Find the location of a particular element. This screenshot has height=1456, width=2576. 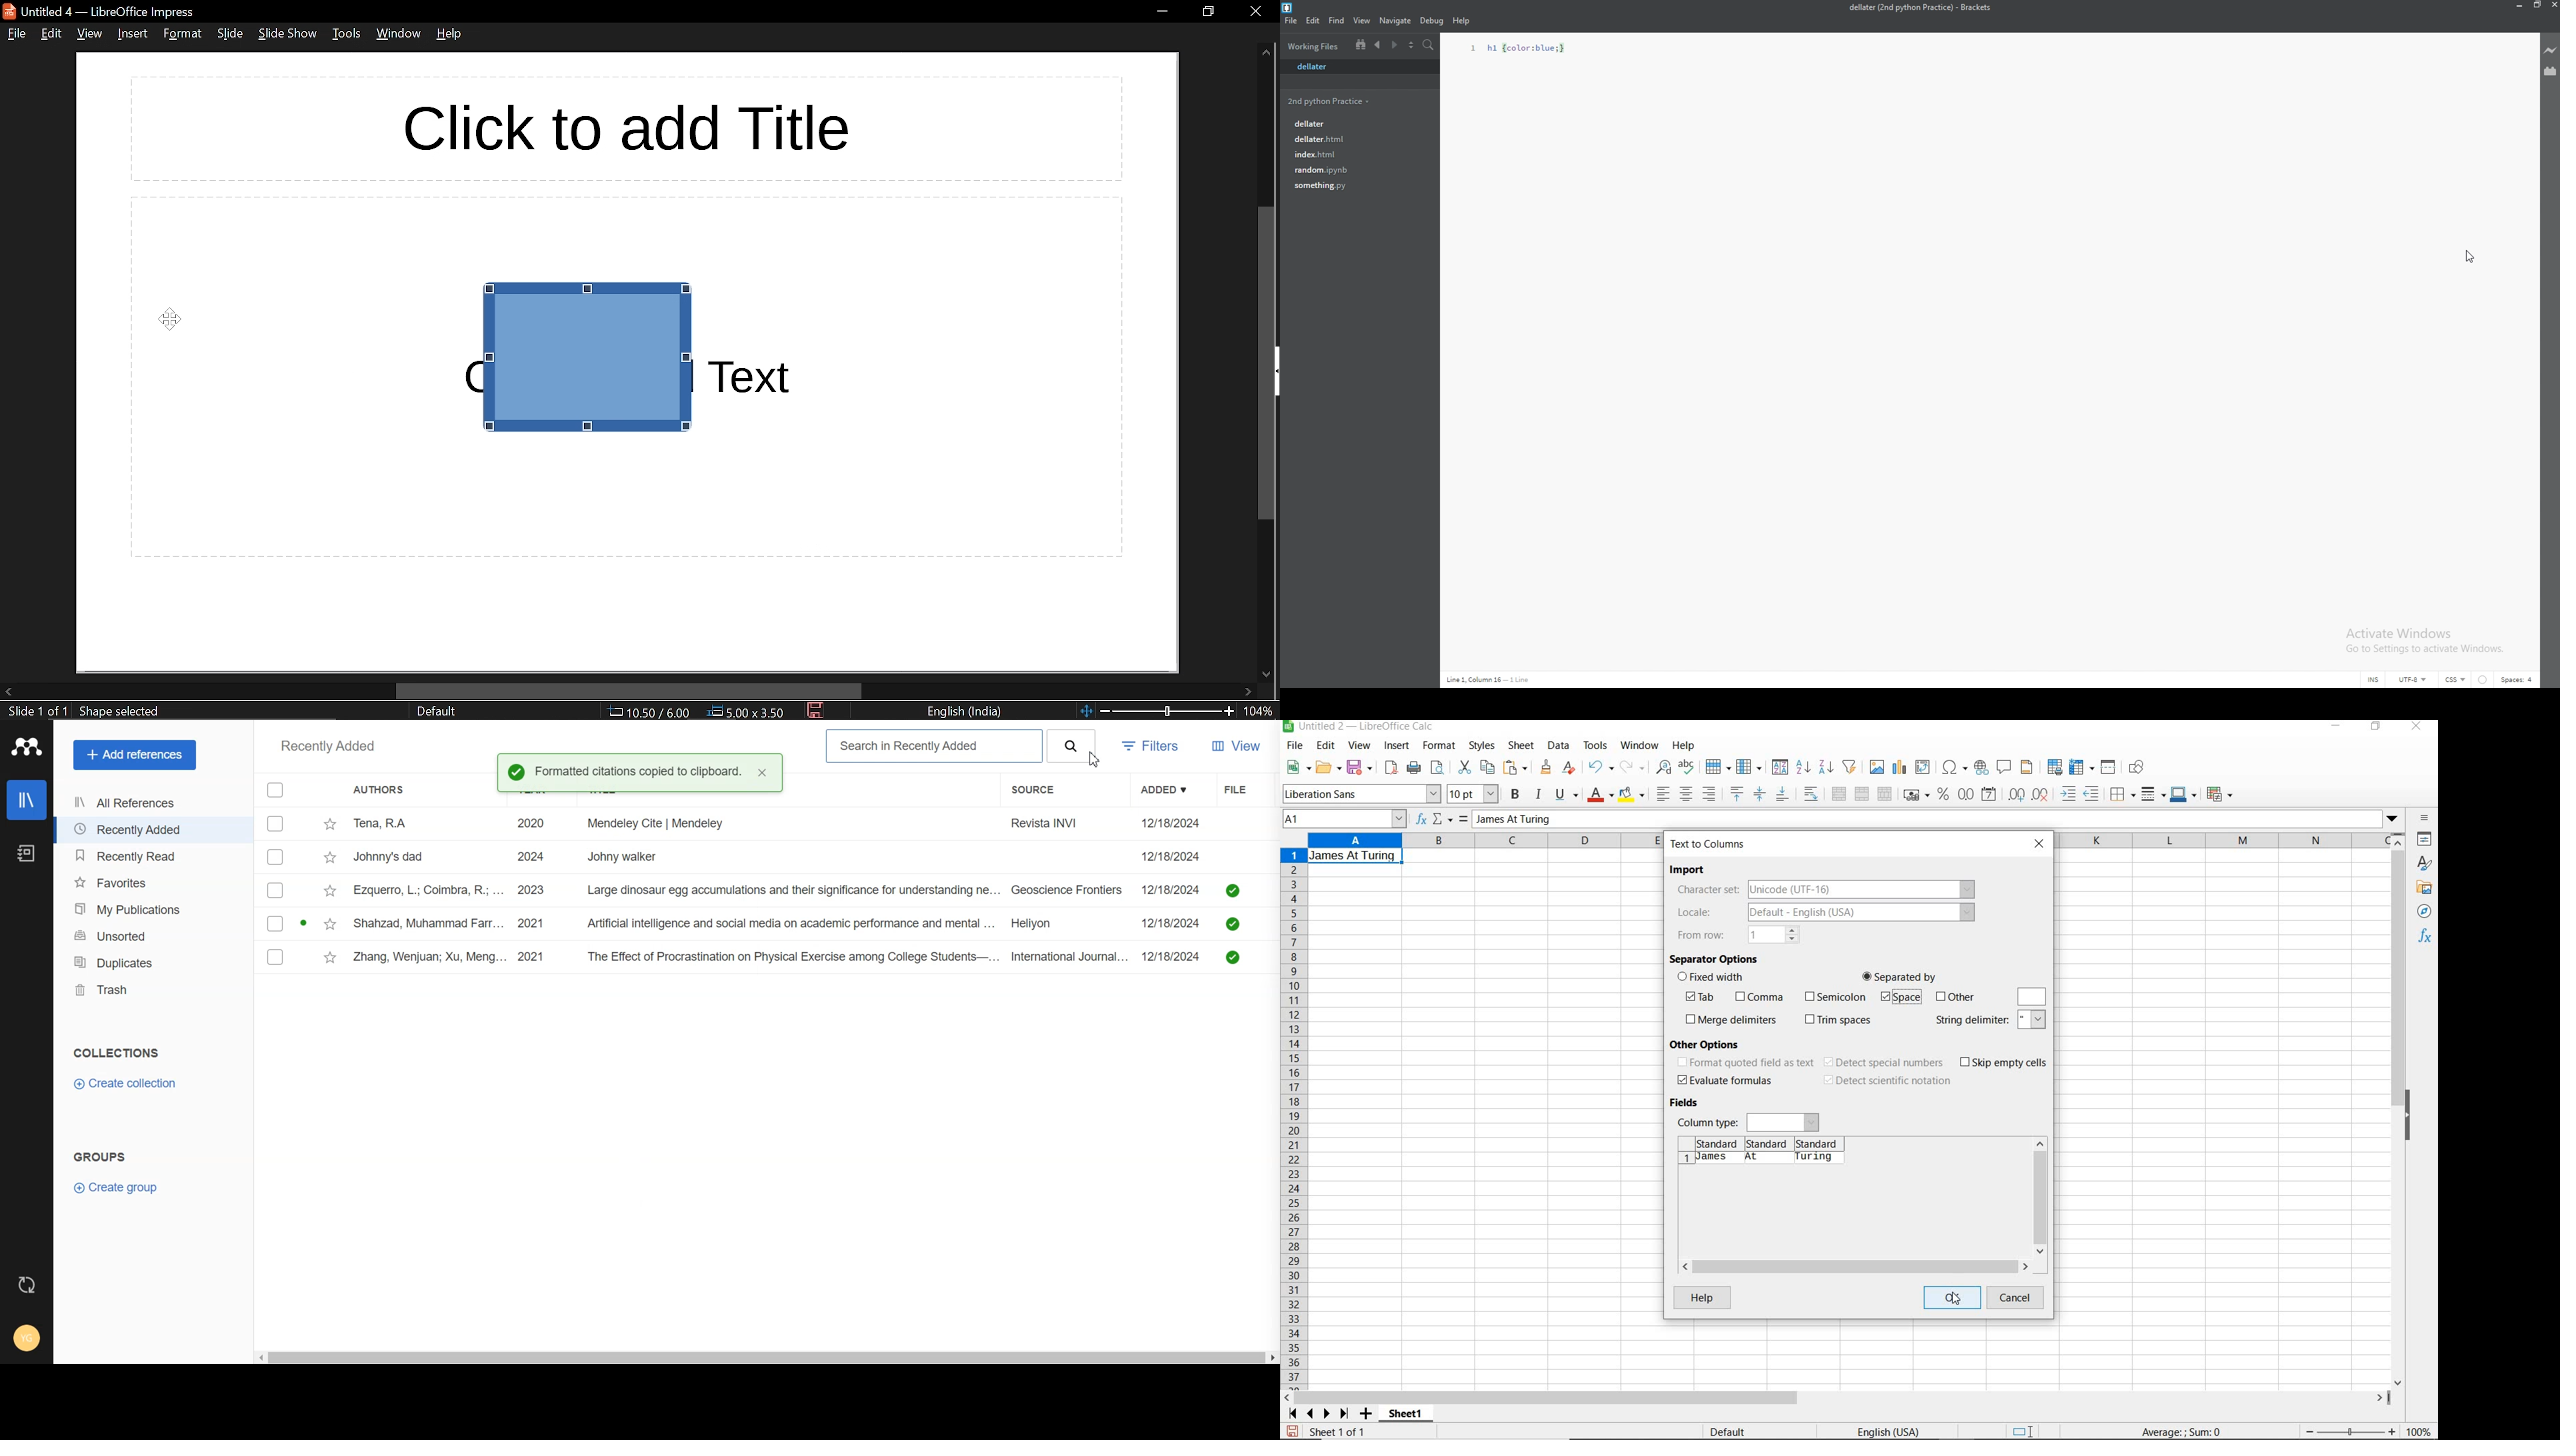

format as date is located at coordinates (1990, 796).